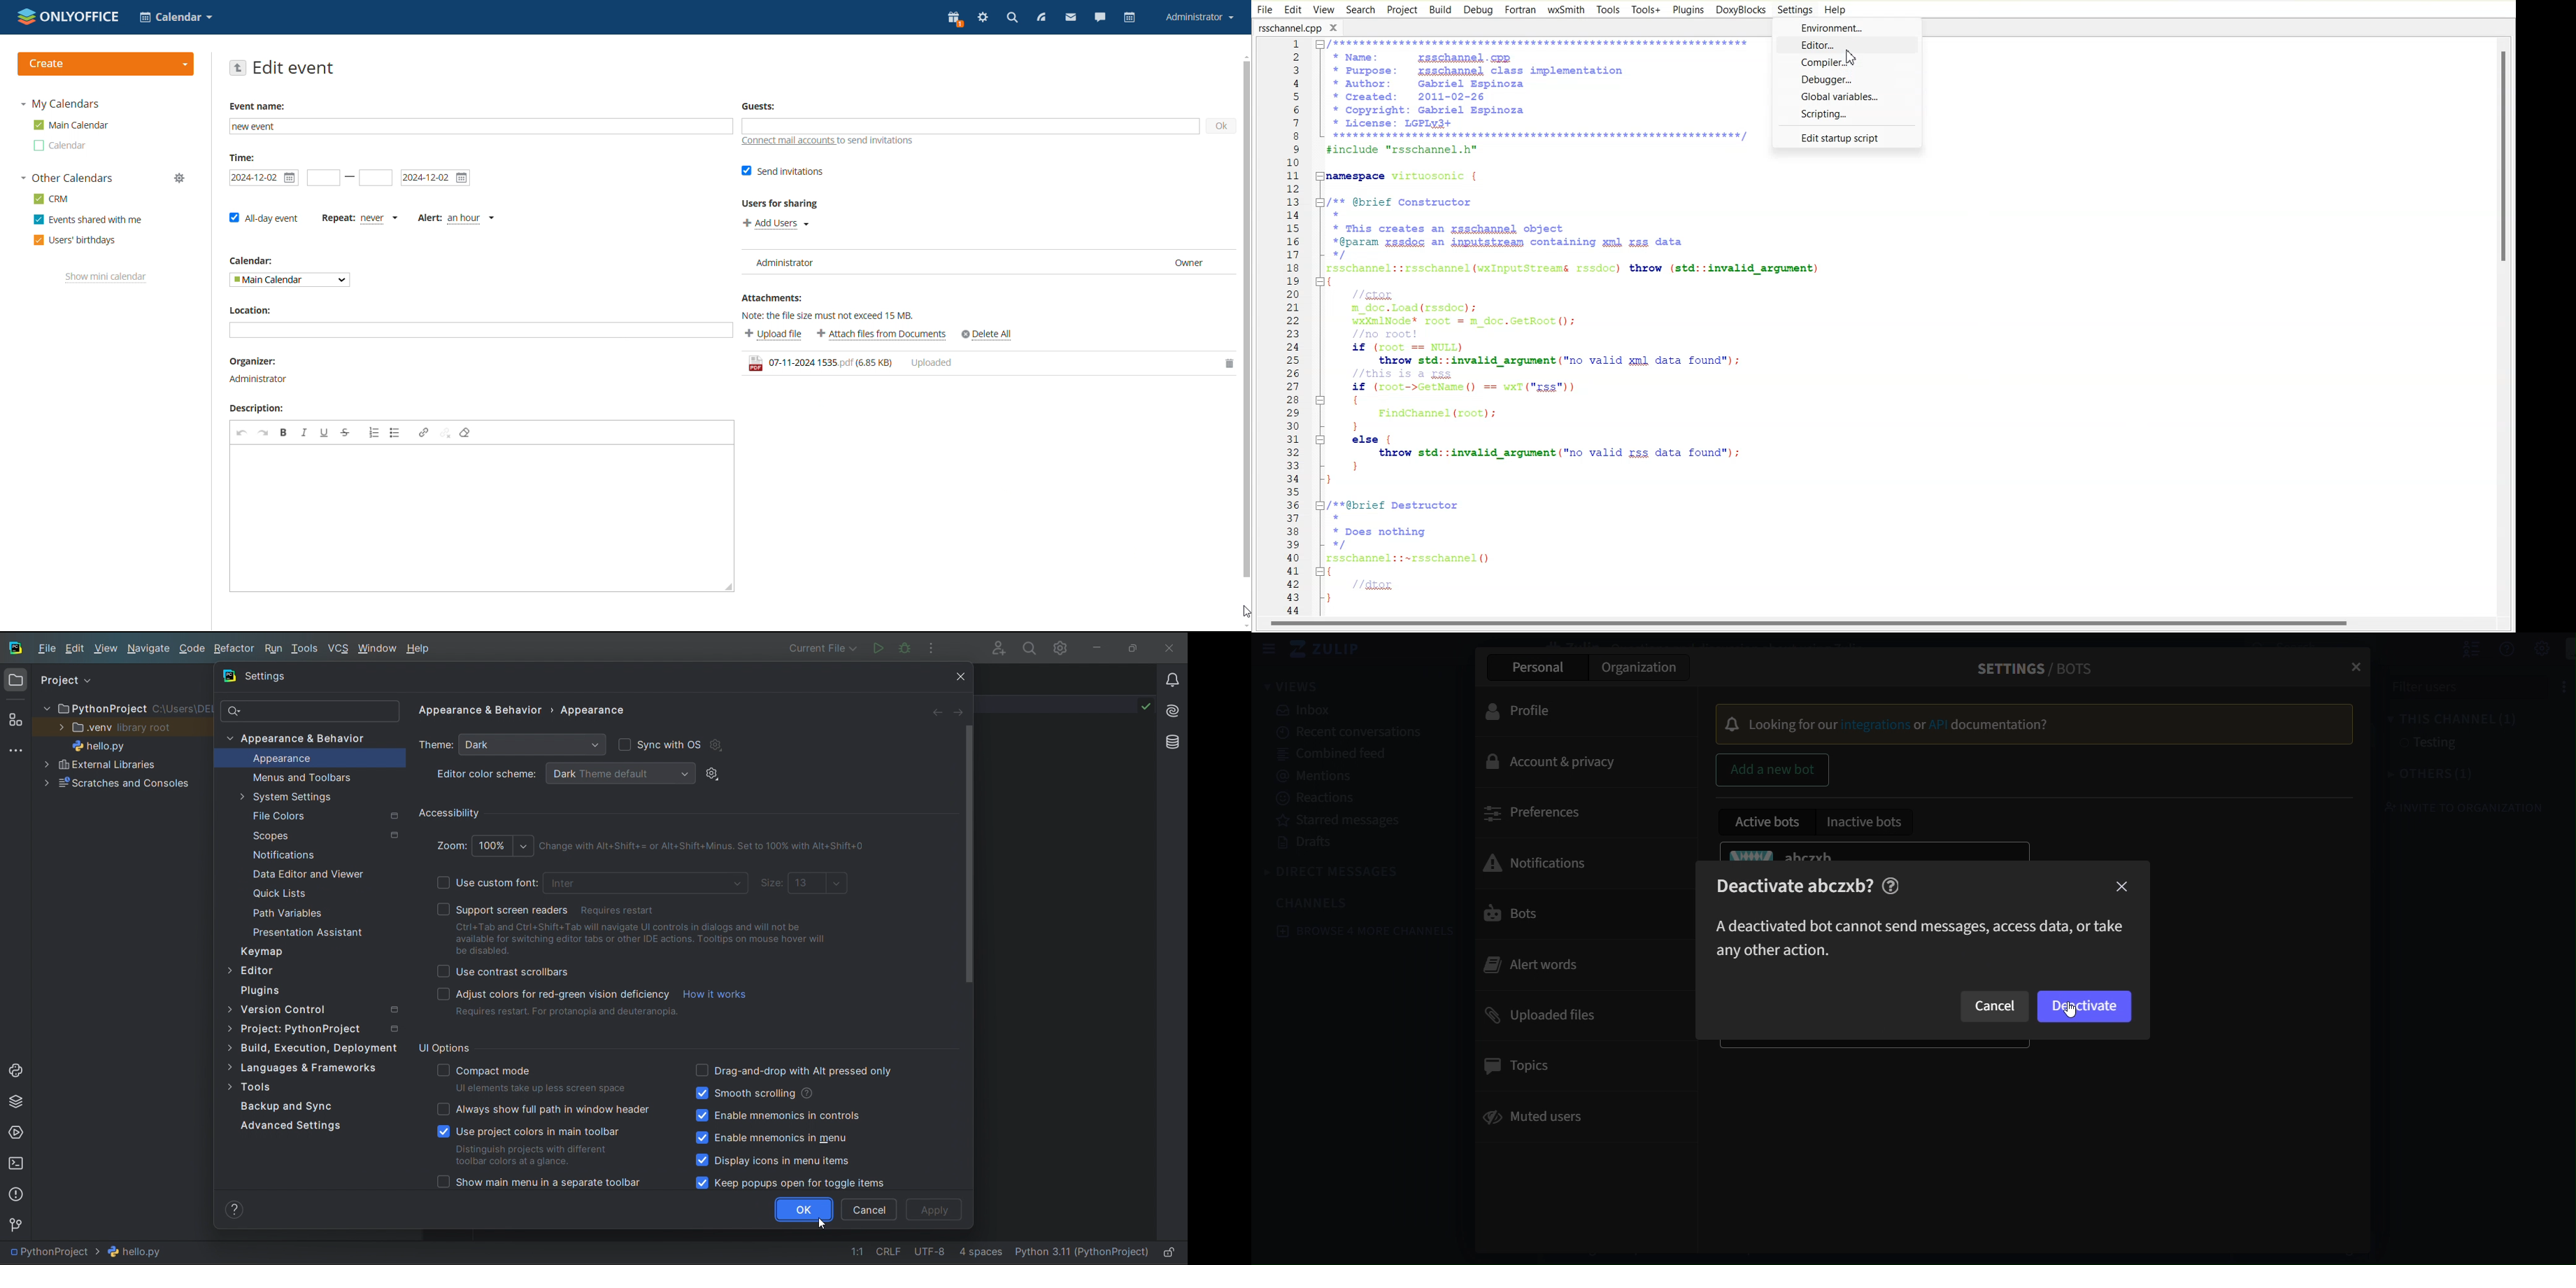 The image size is (2576, 1288). Describe the element at coordinates (2412, 744) in the screenshot. I see `testing` at that location.